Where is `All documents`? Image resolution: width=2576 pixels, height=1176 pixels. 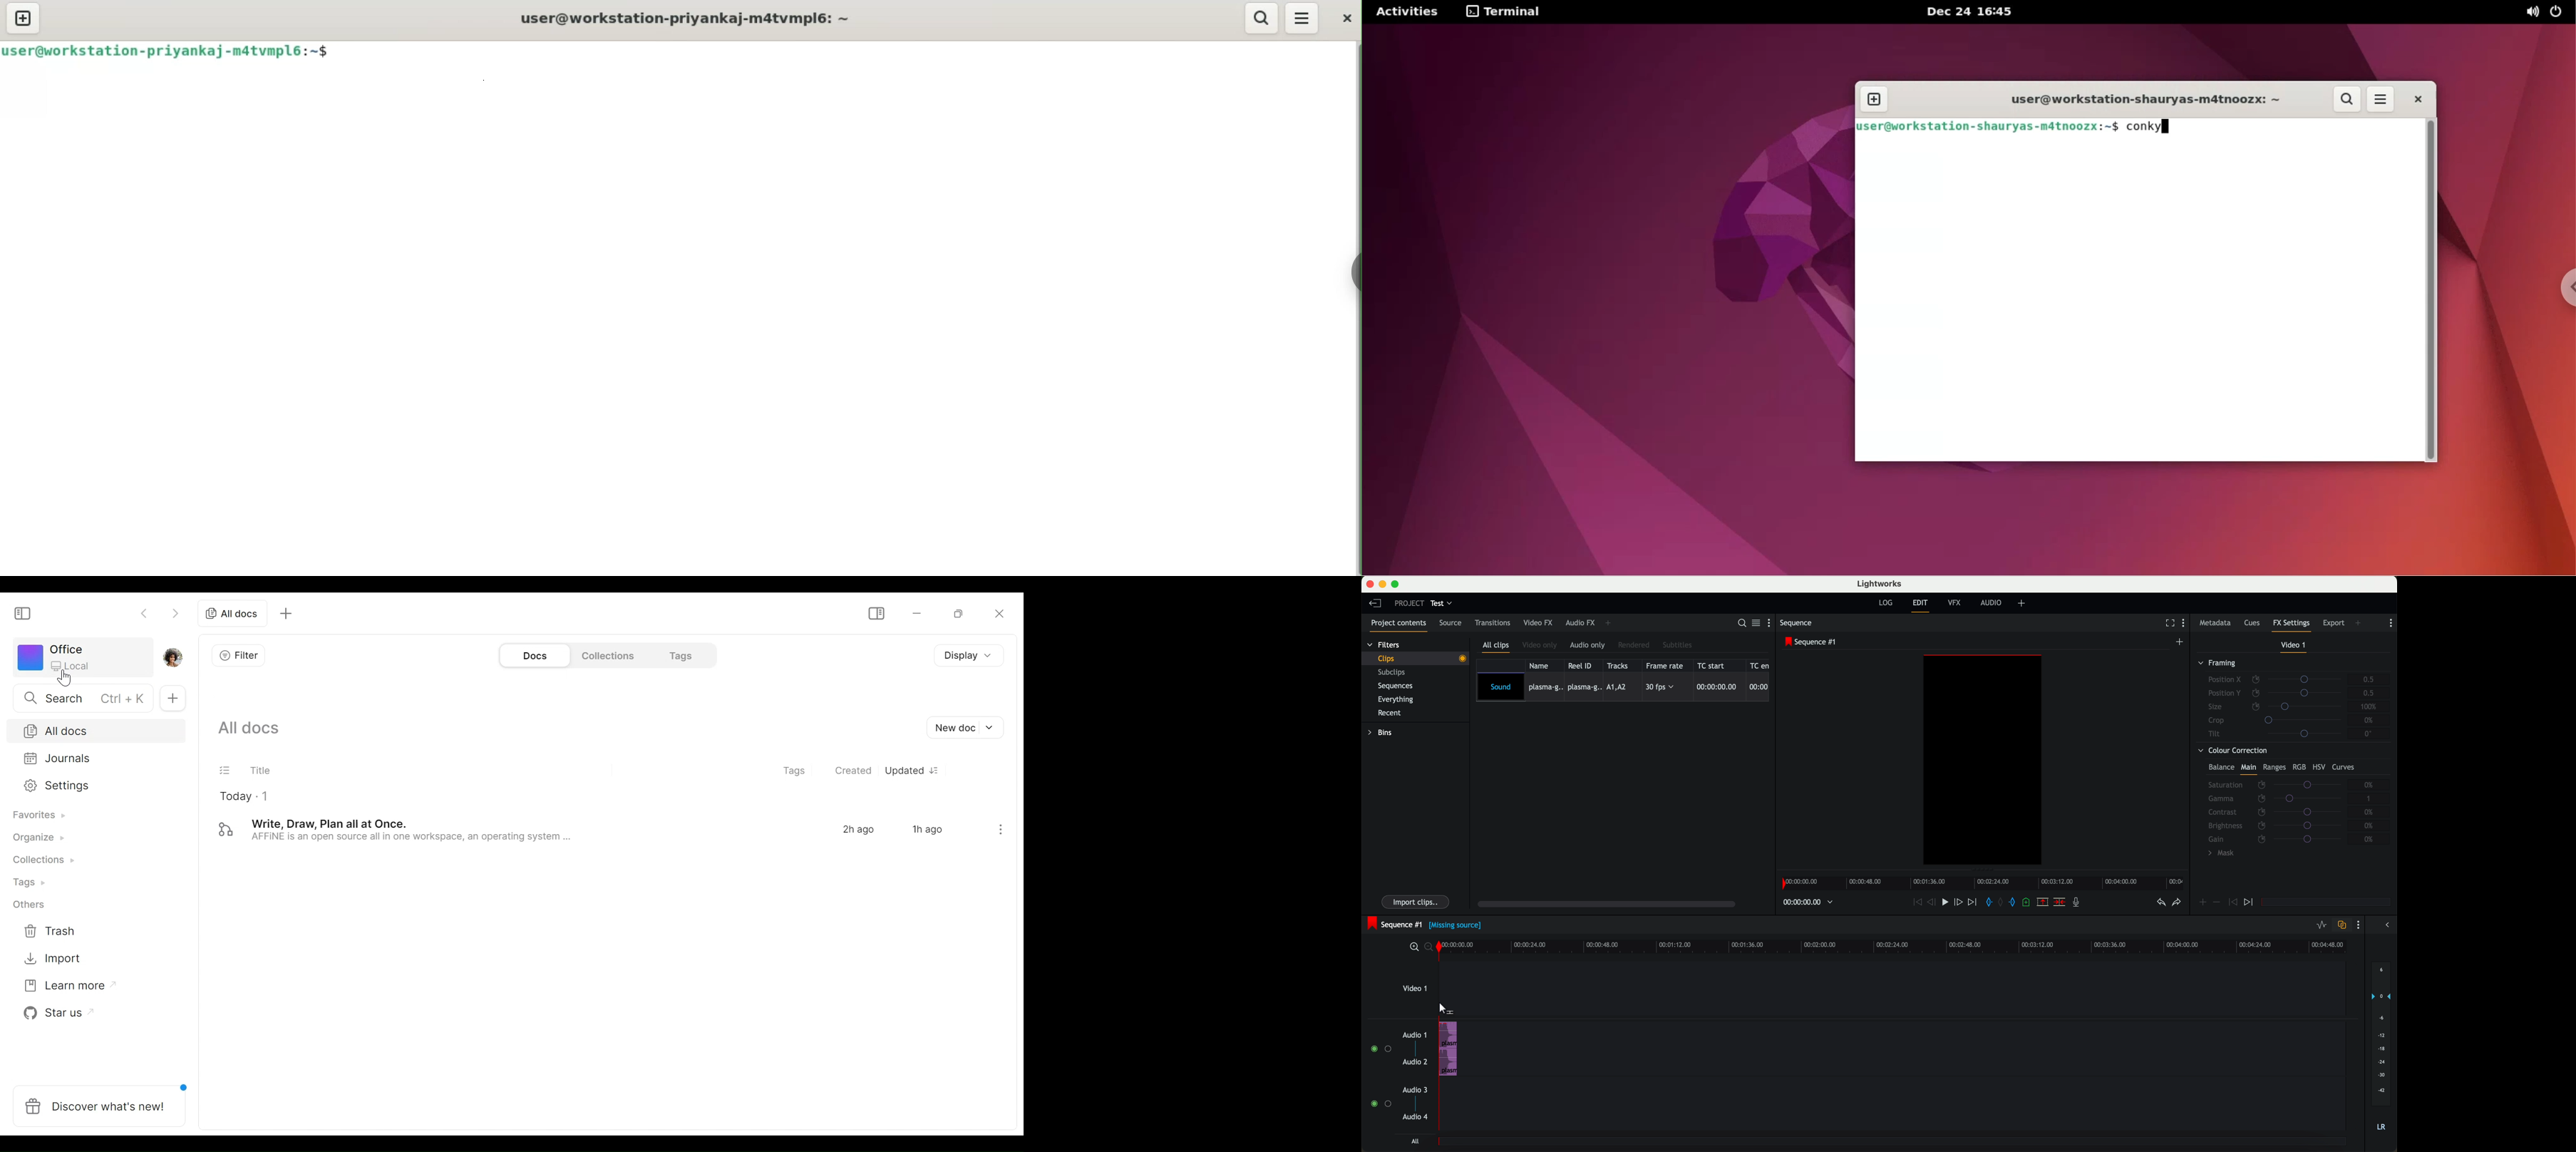 All documents is located at coordinates (235, 612).